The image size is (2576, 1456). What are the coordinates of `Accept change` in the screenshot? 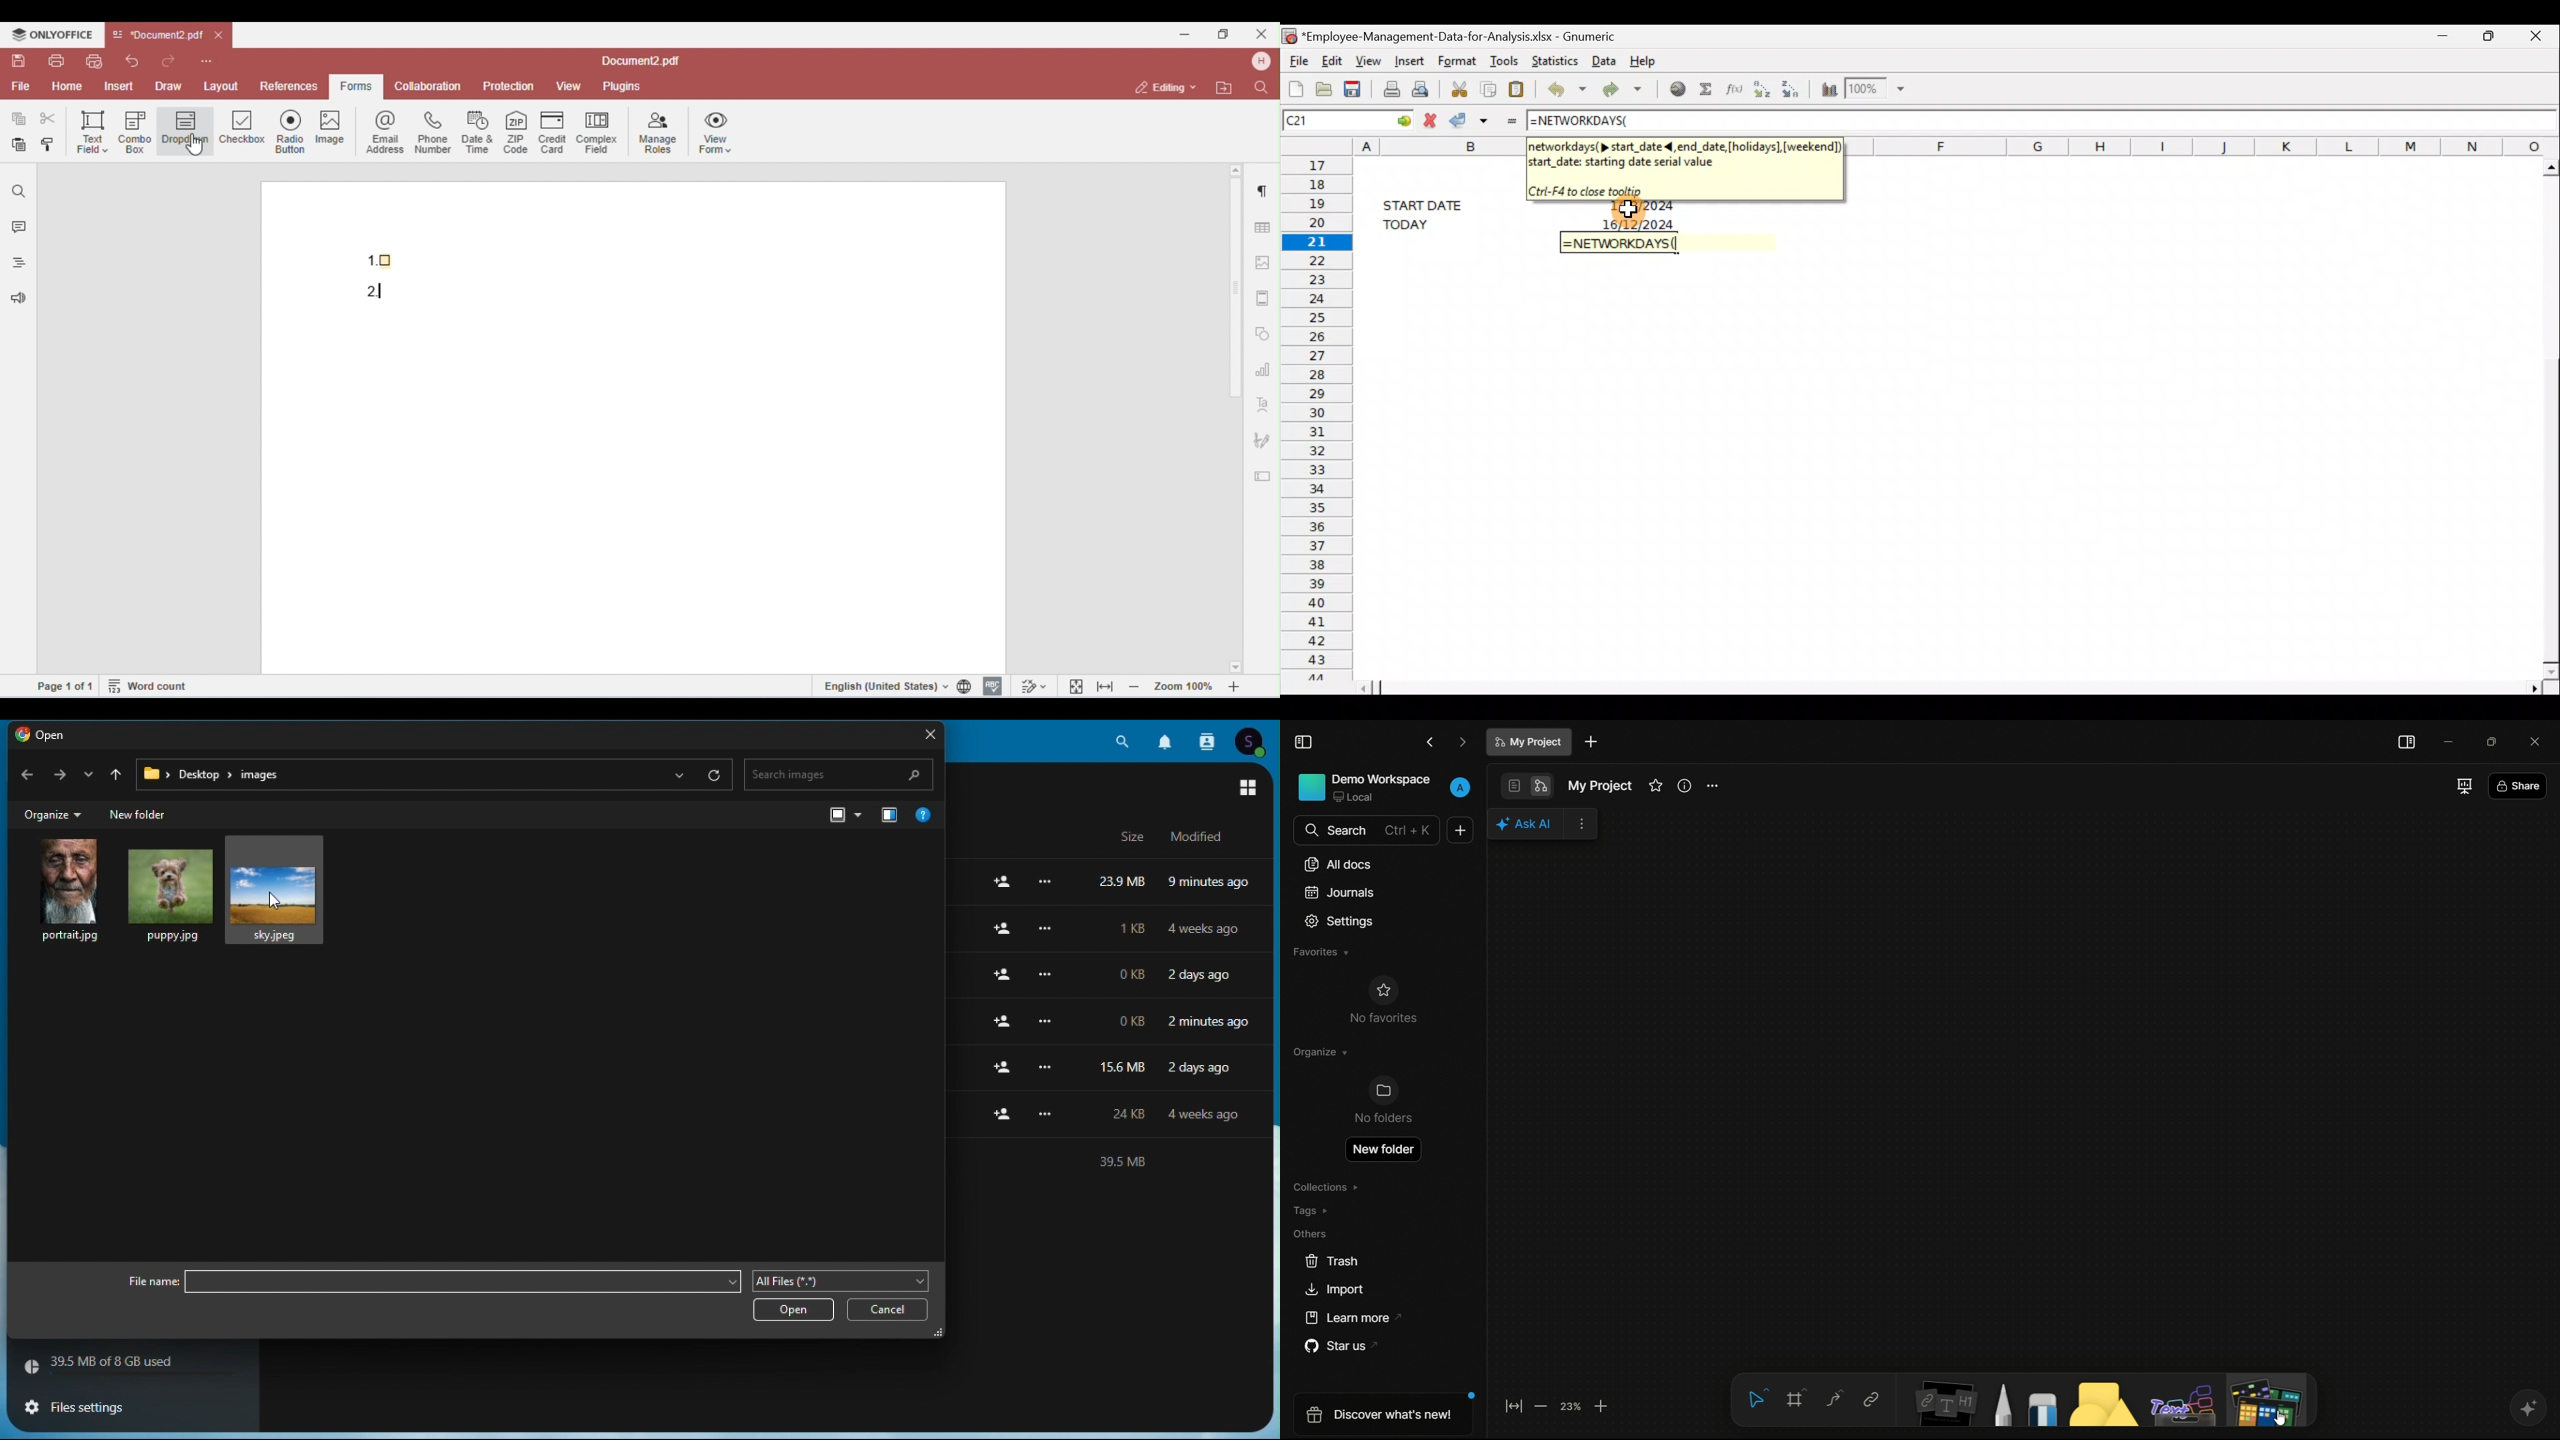 It's located at (1471, 120).